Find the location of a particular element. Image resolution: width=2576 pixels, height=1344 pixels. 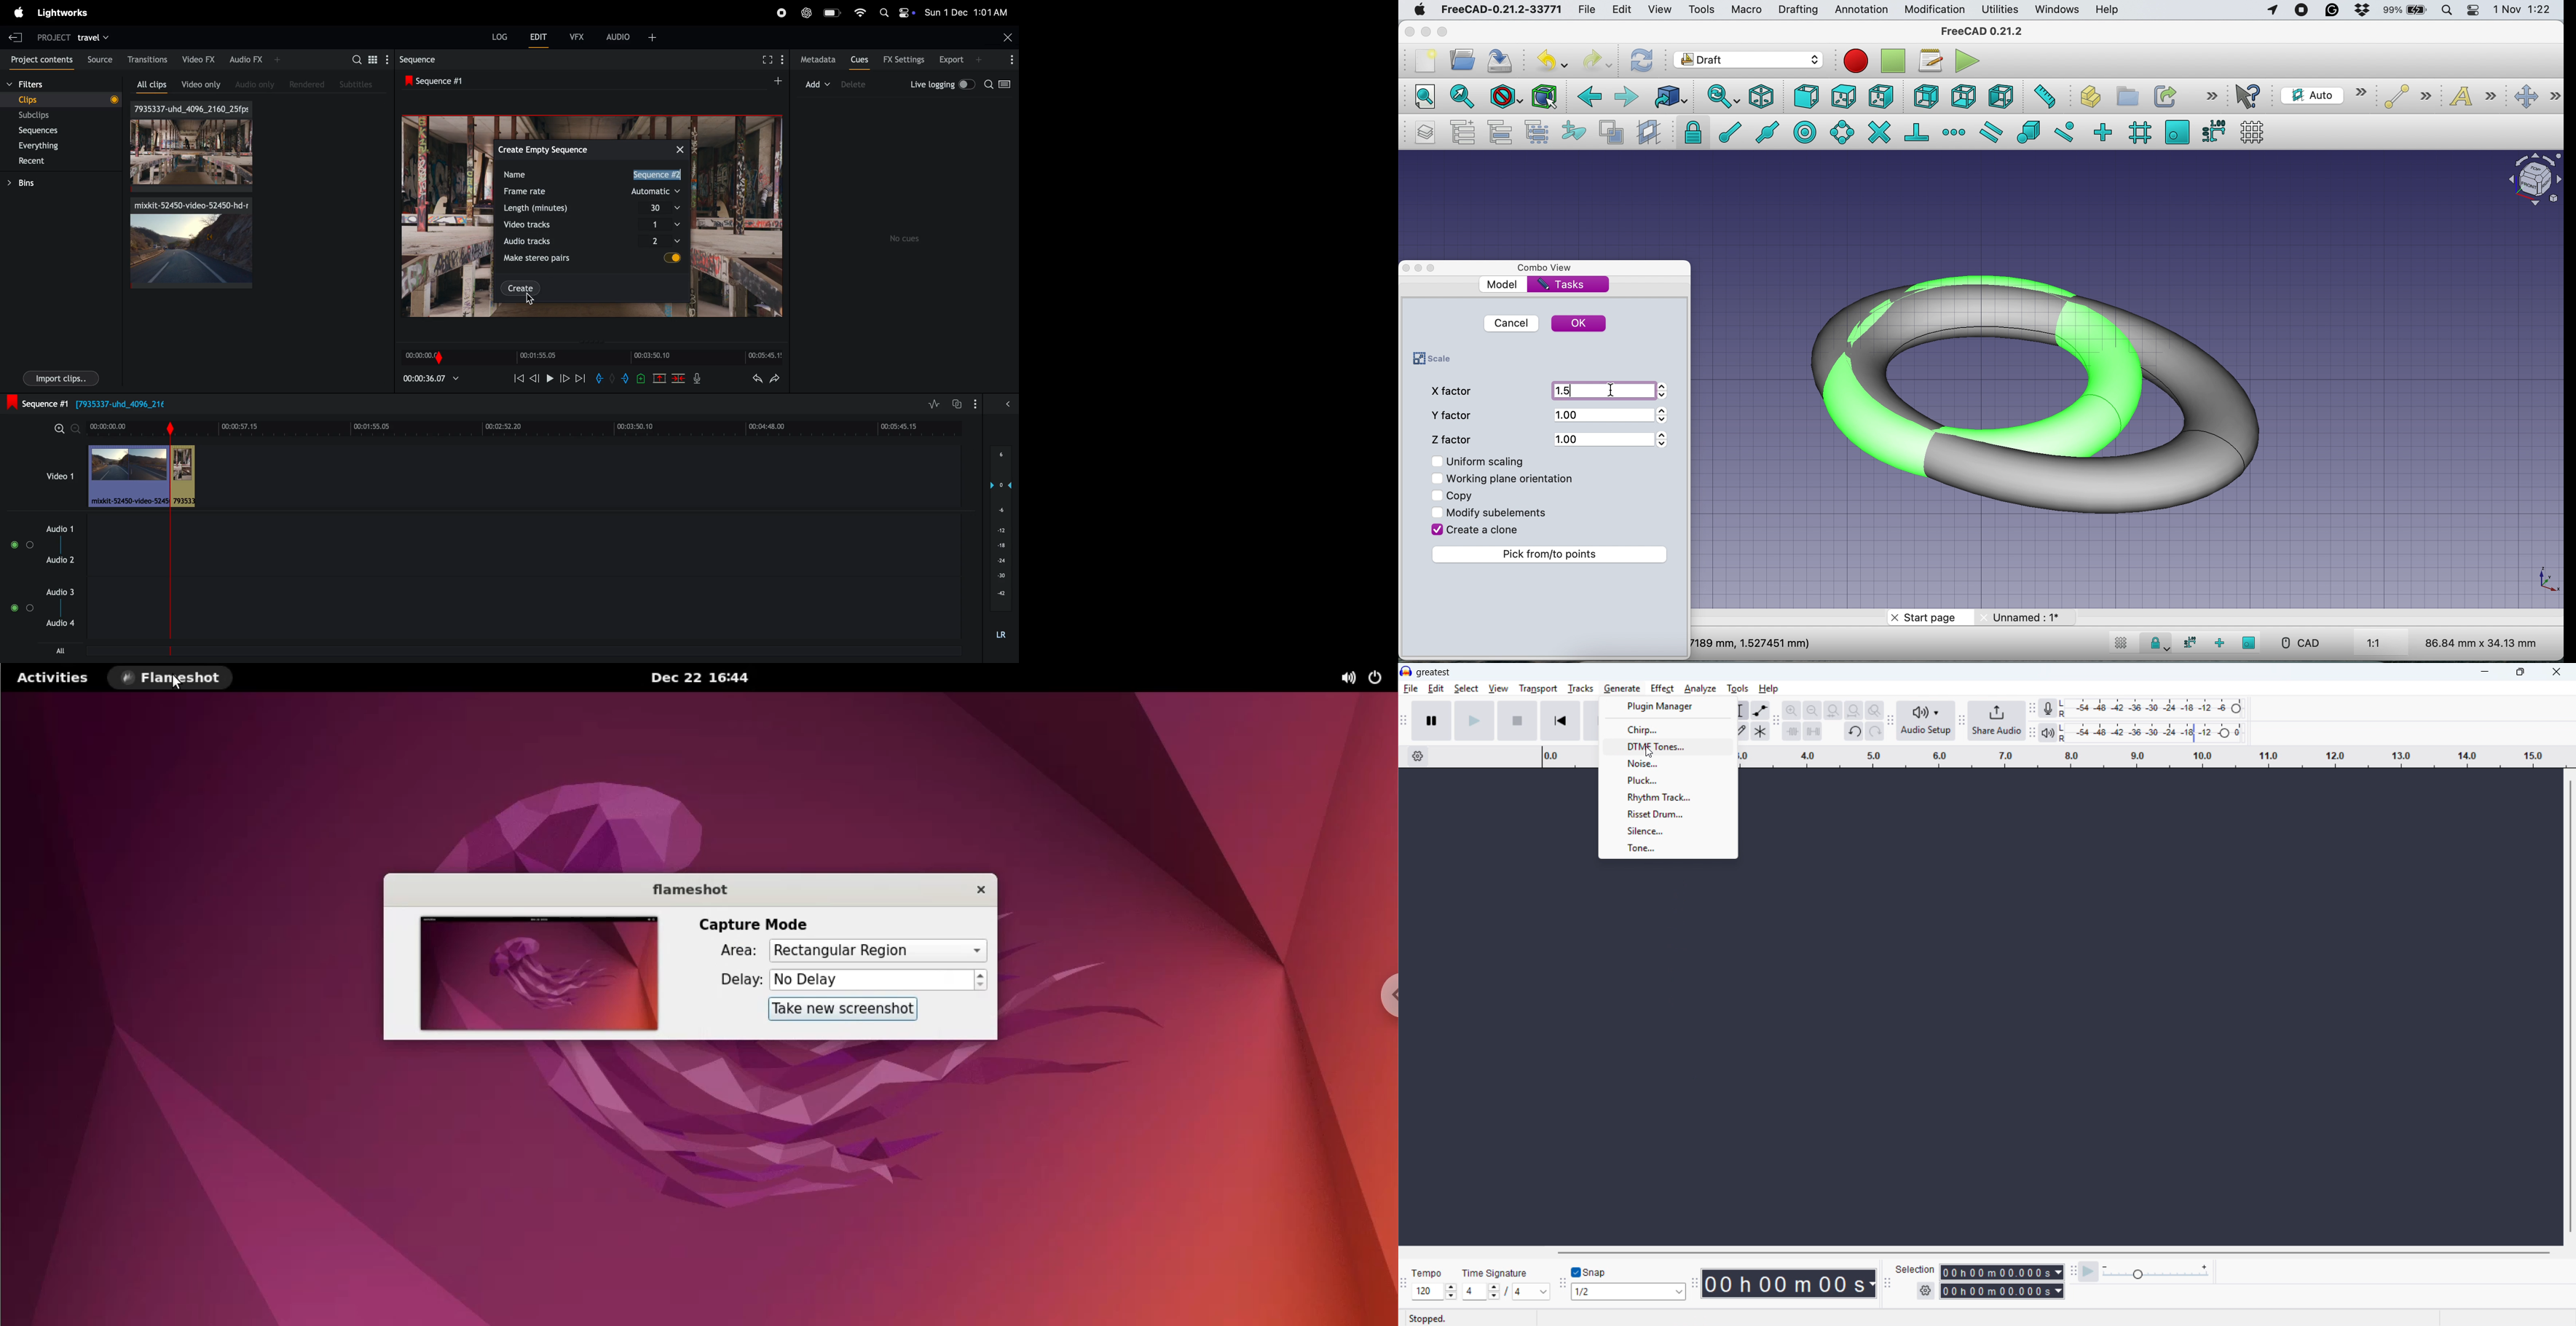

close dock view is located at coordinates (1406, 268).